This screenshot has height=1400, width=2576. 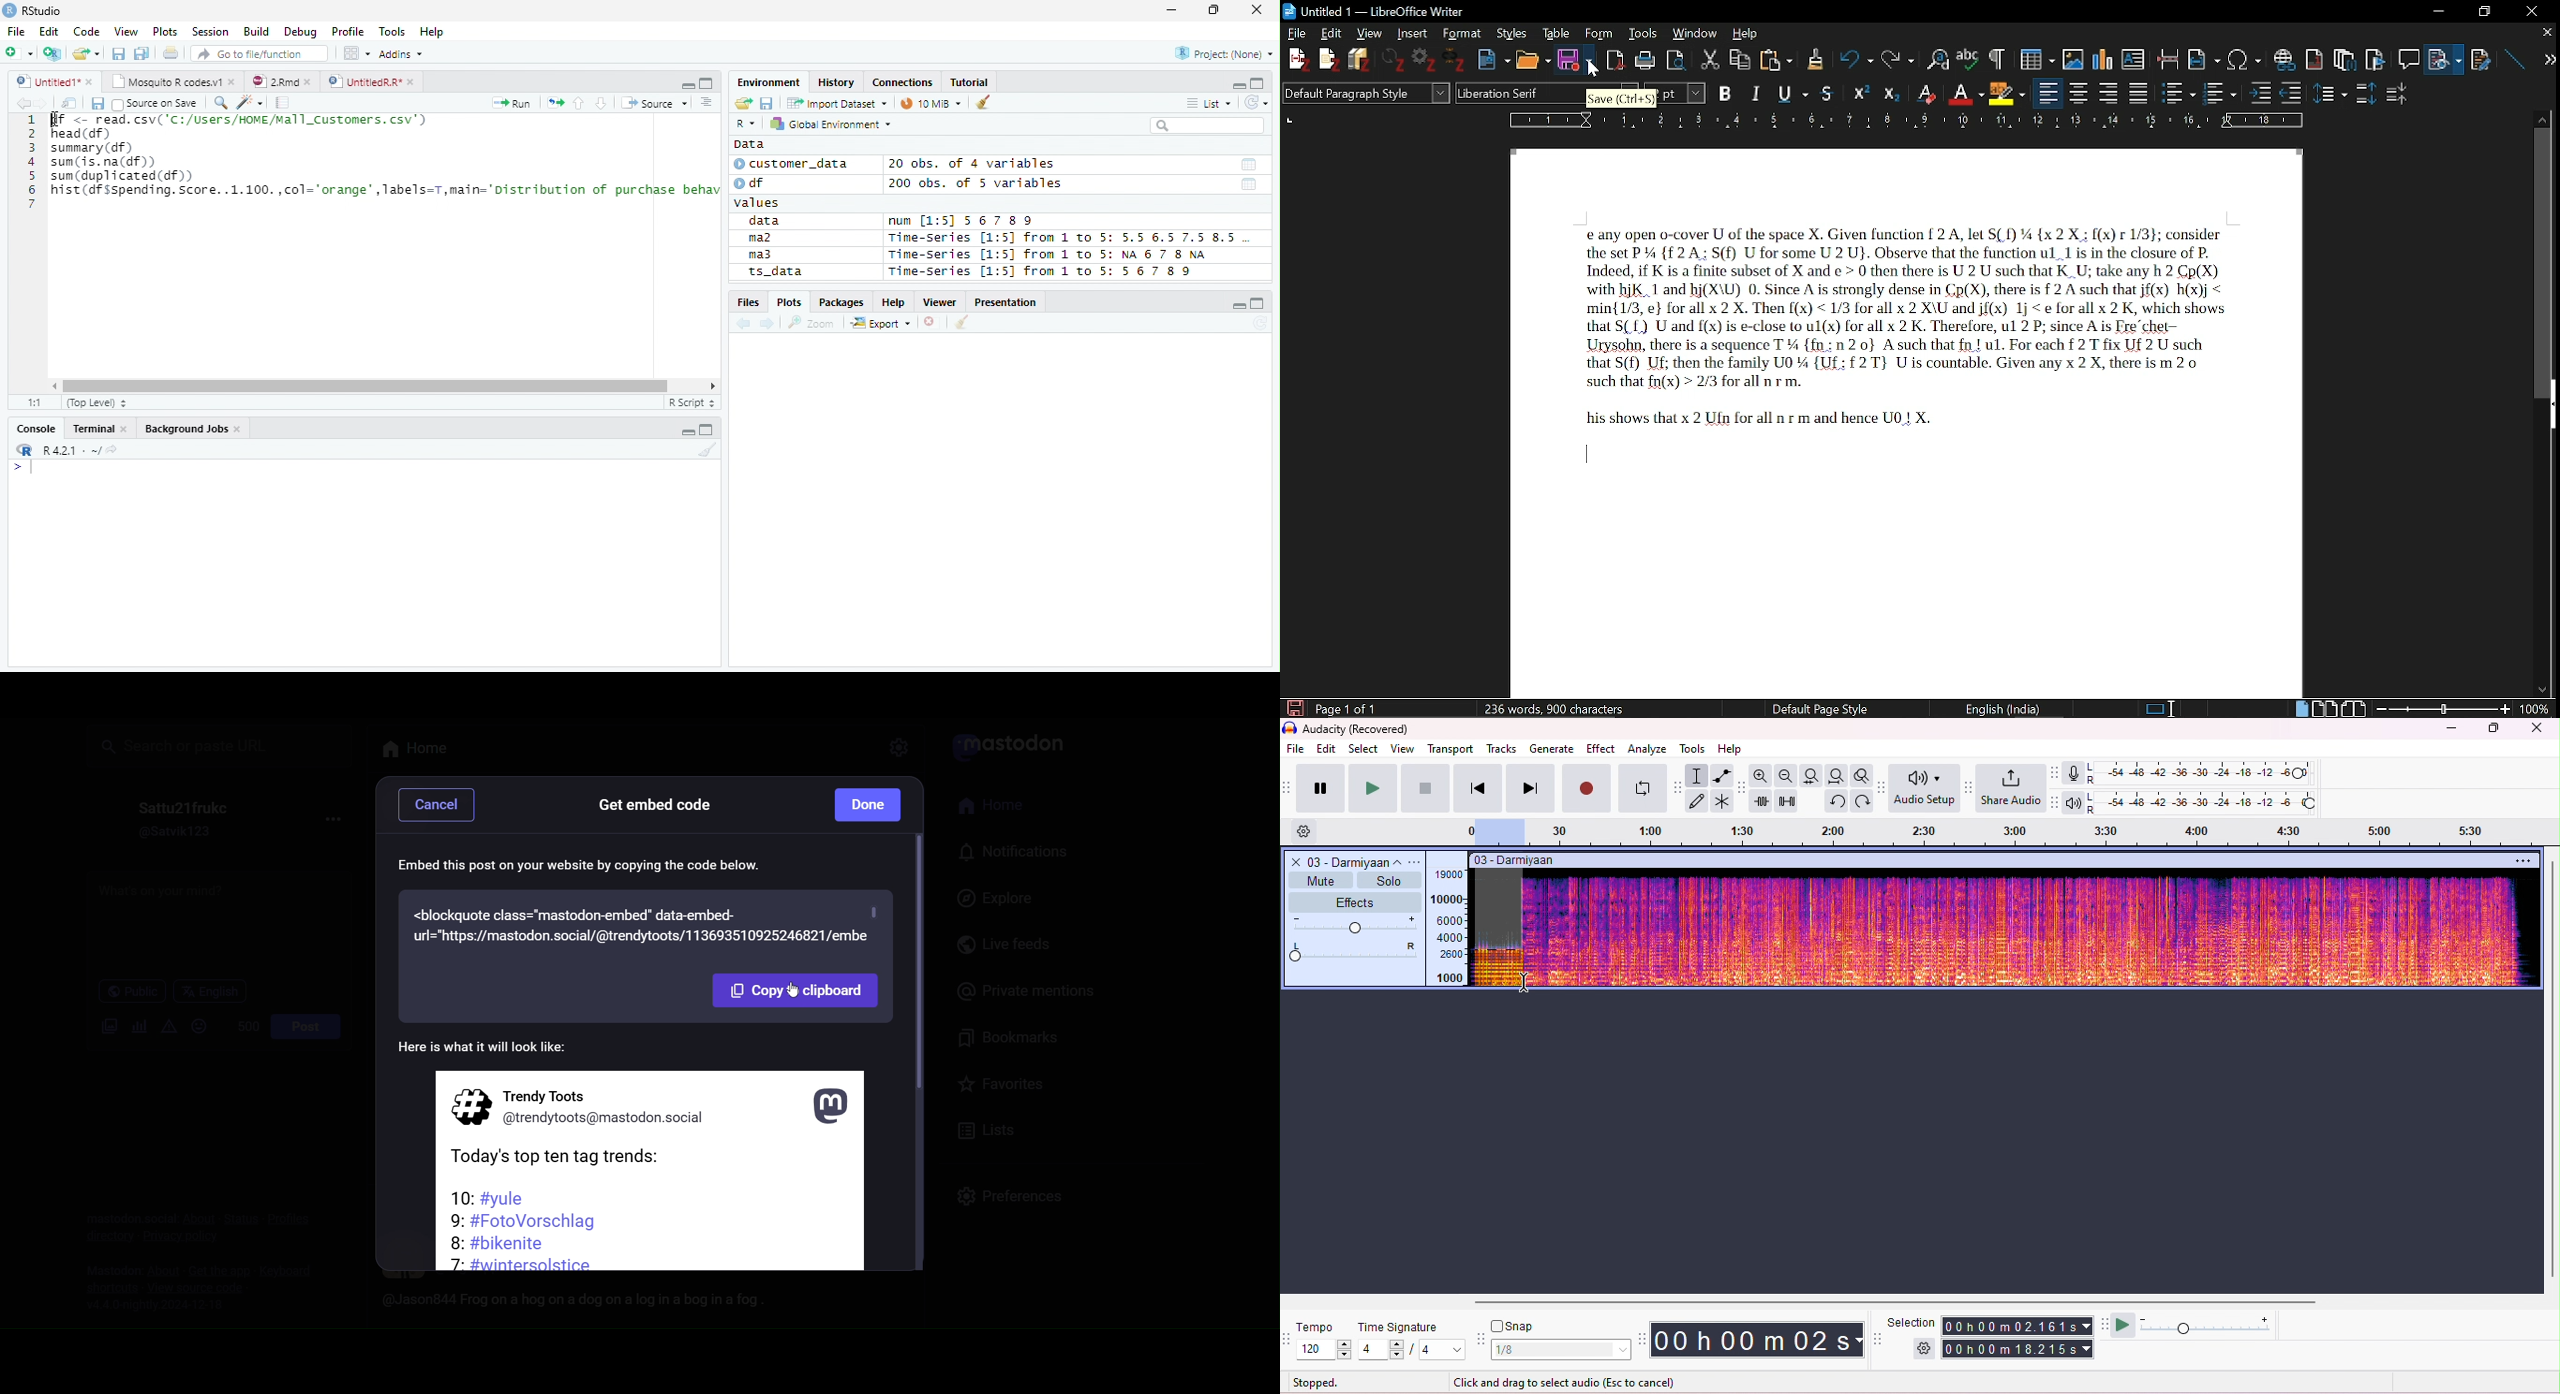 I want to click on select, so click(x=1365, y=750).